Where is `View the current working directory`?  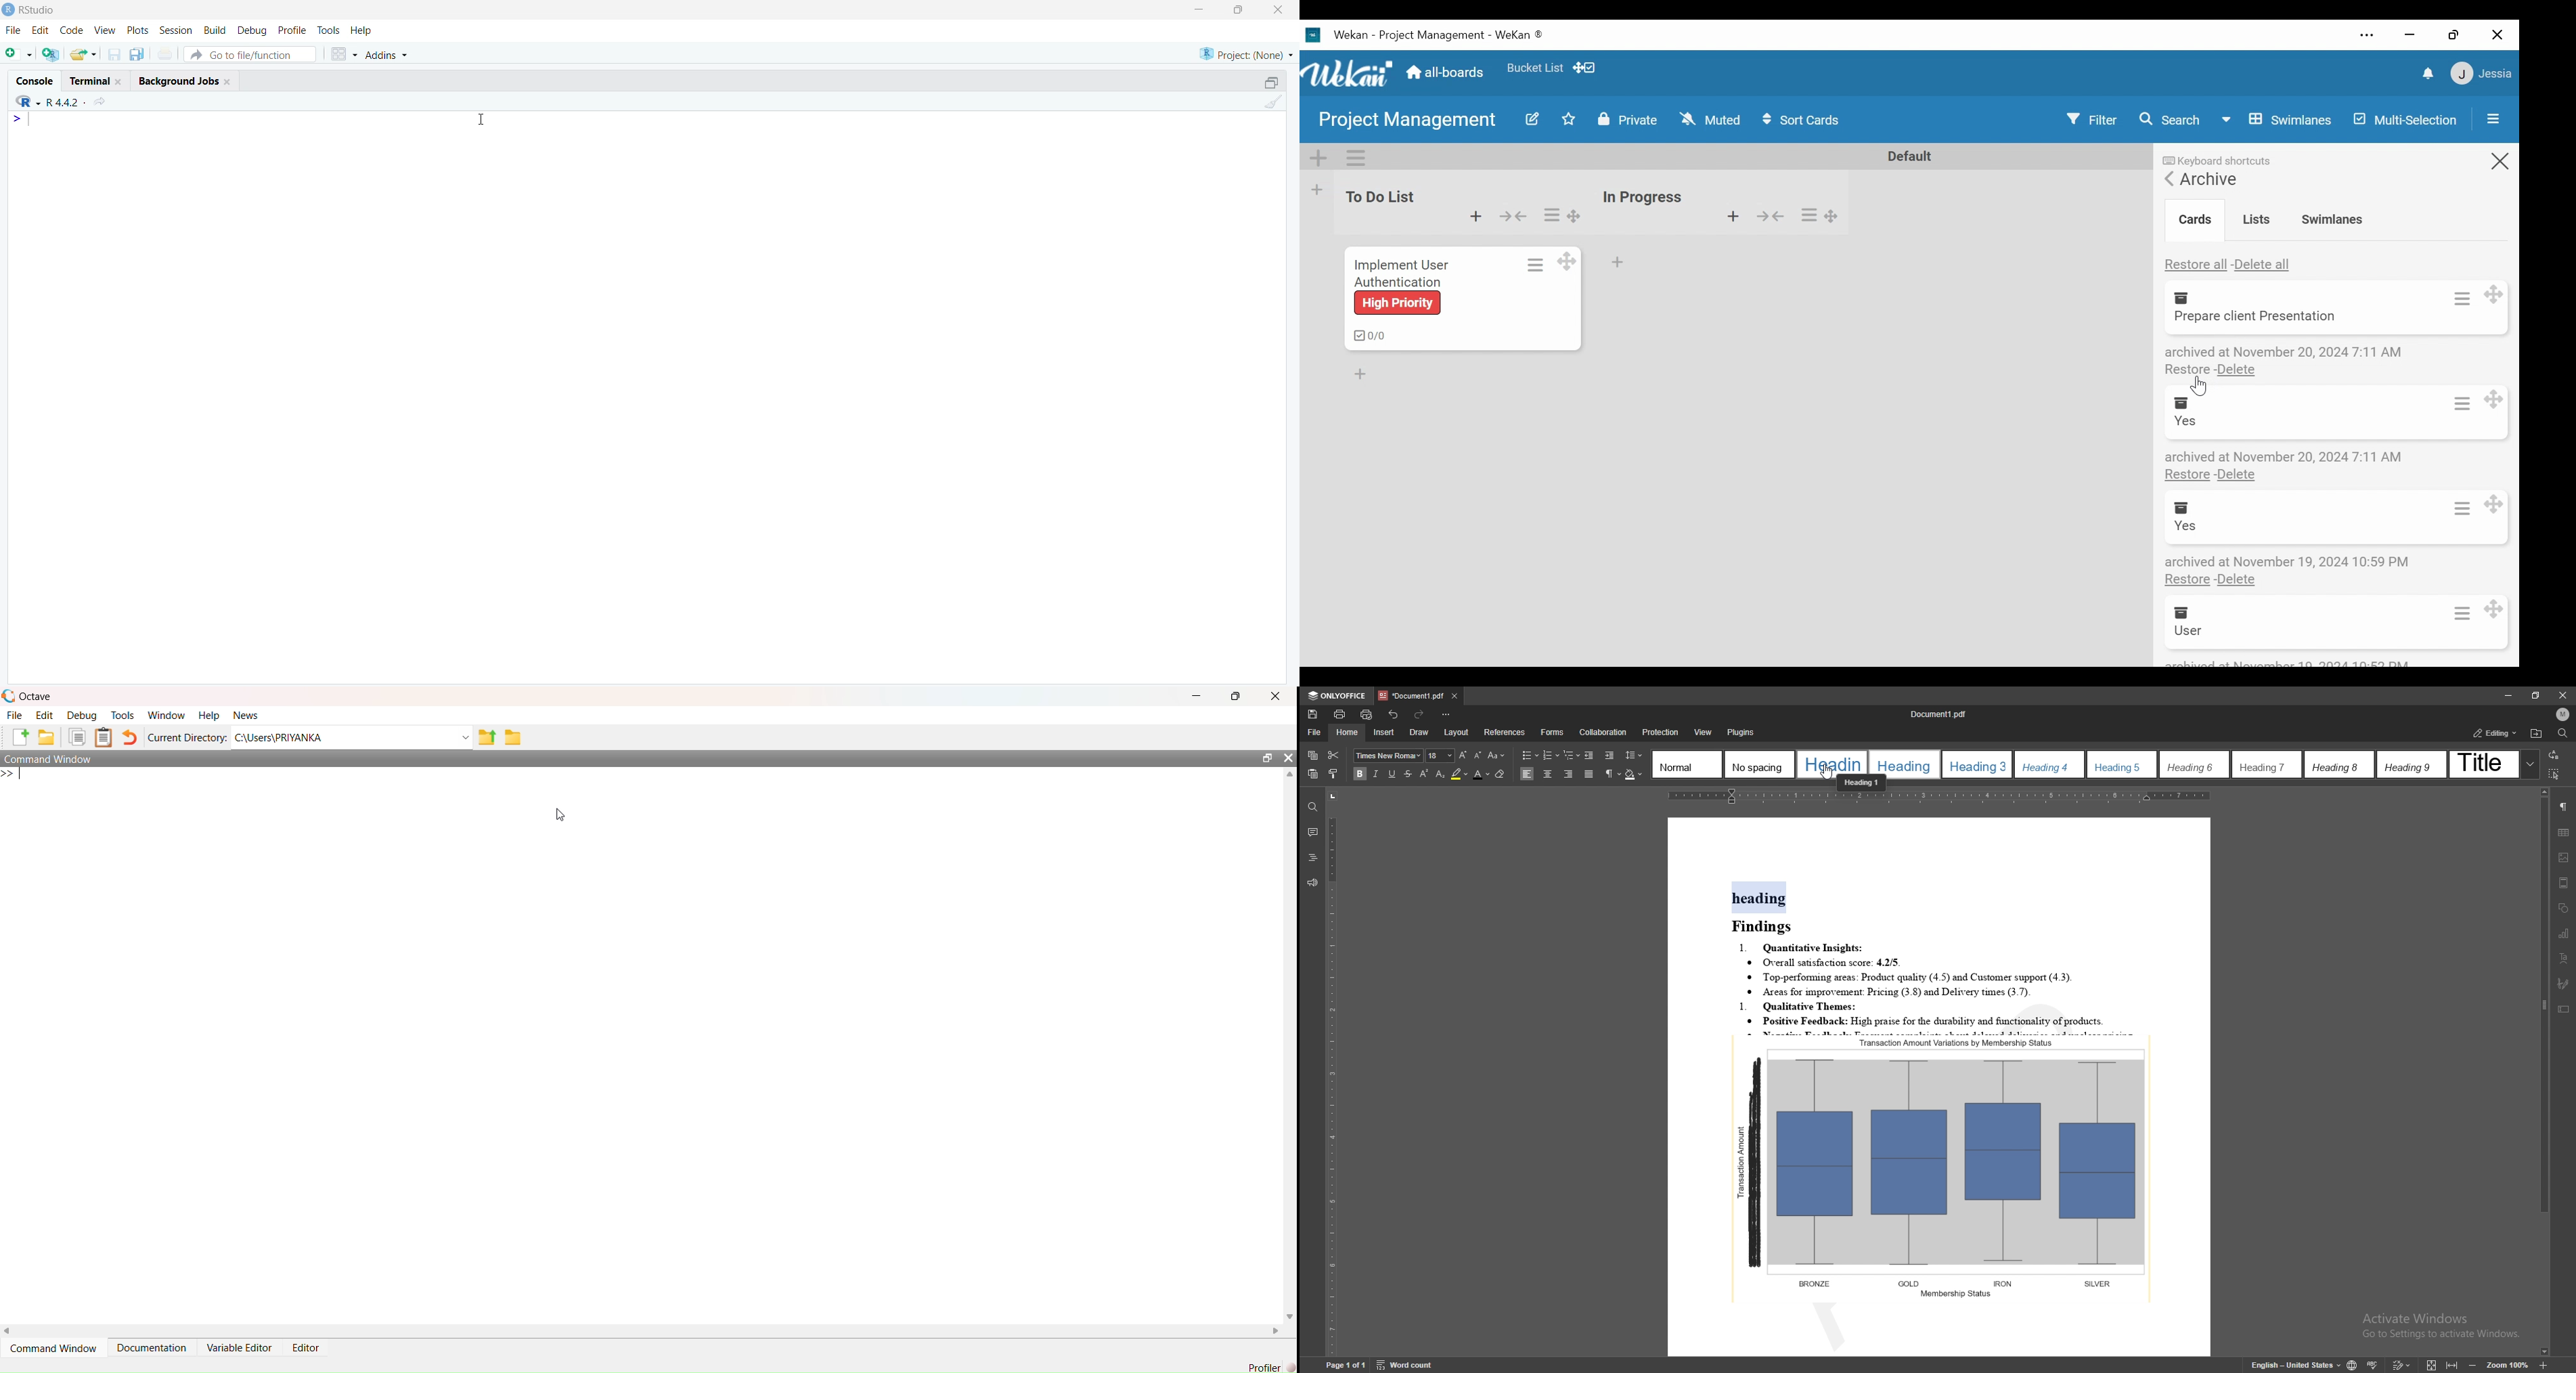
View the current working directory is located at coordinates (103, 101).